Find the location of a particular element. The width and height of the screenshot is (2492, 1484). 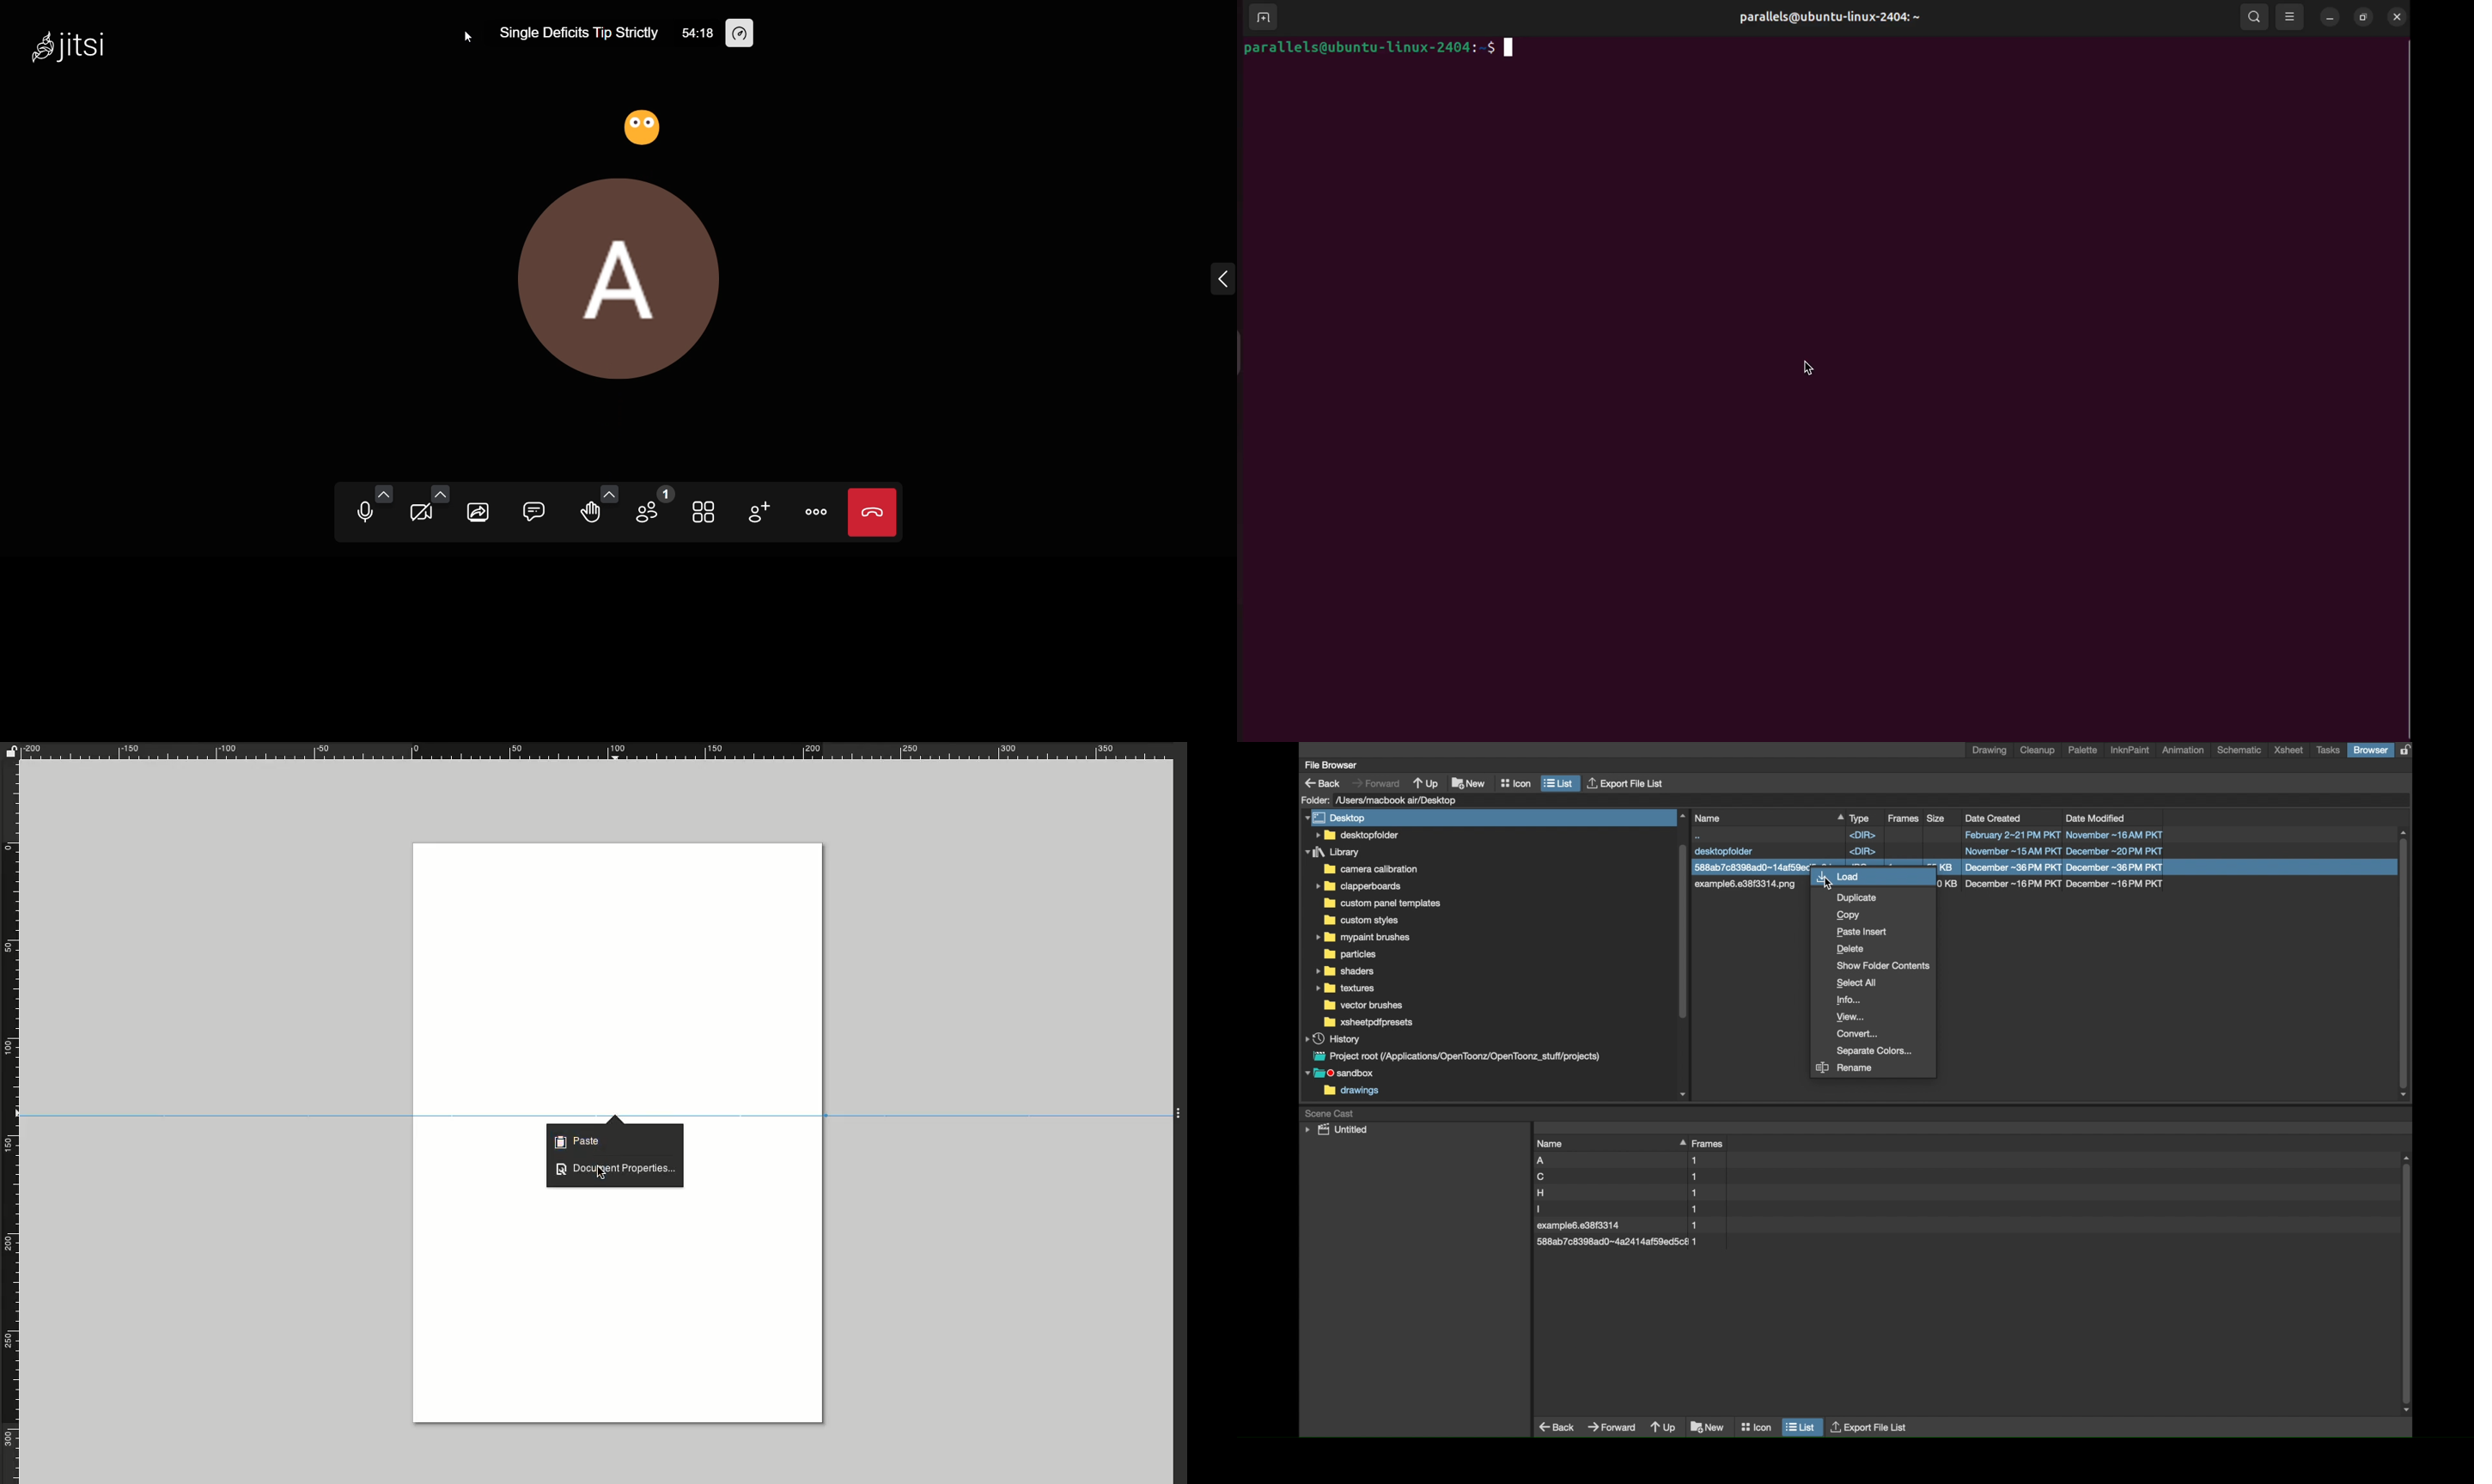

display picture is located at coordinates (625, 274).